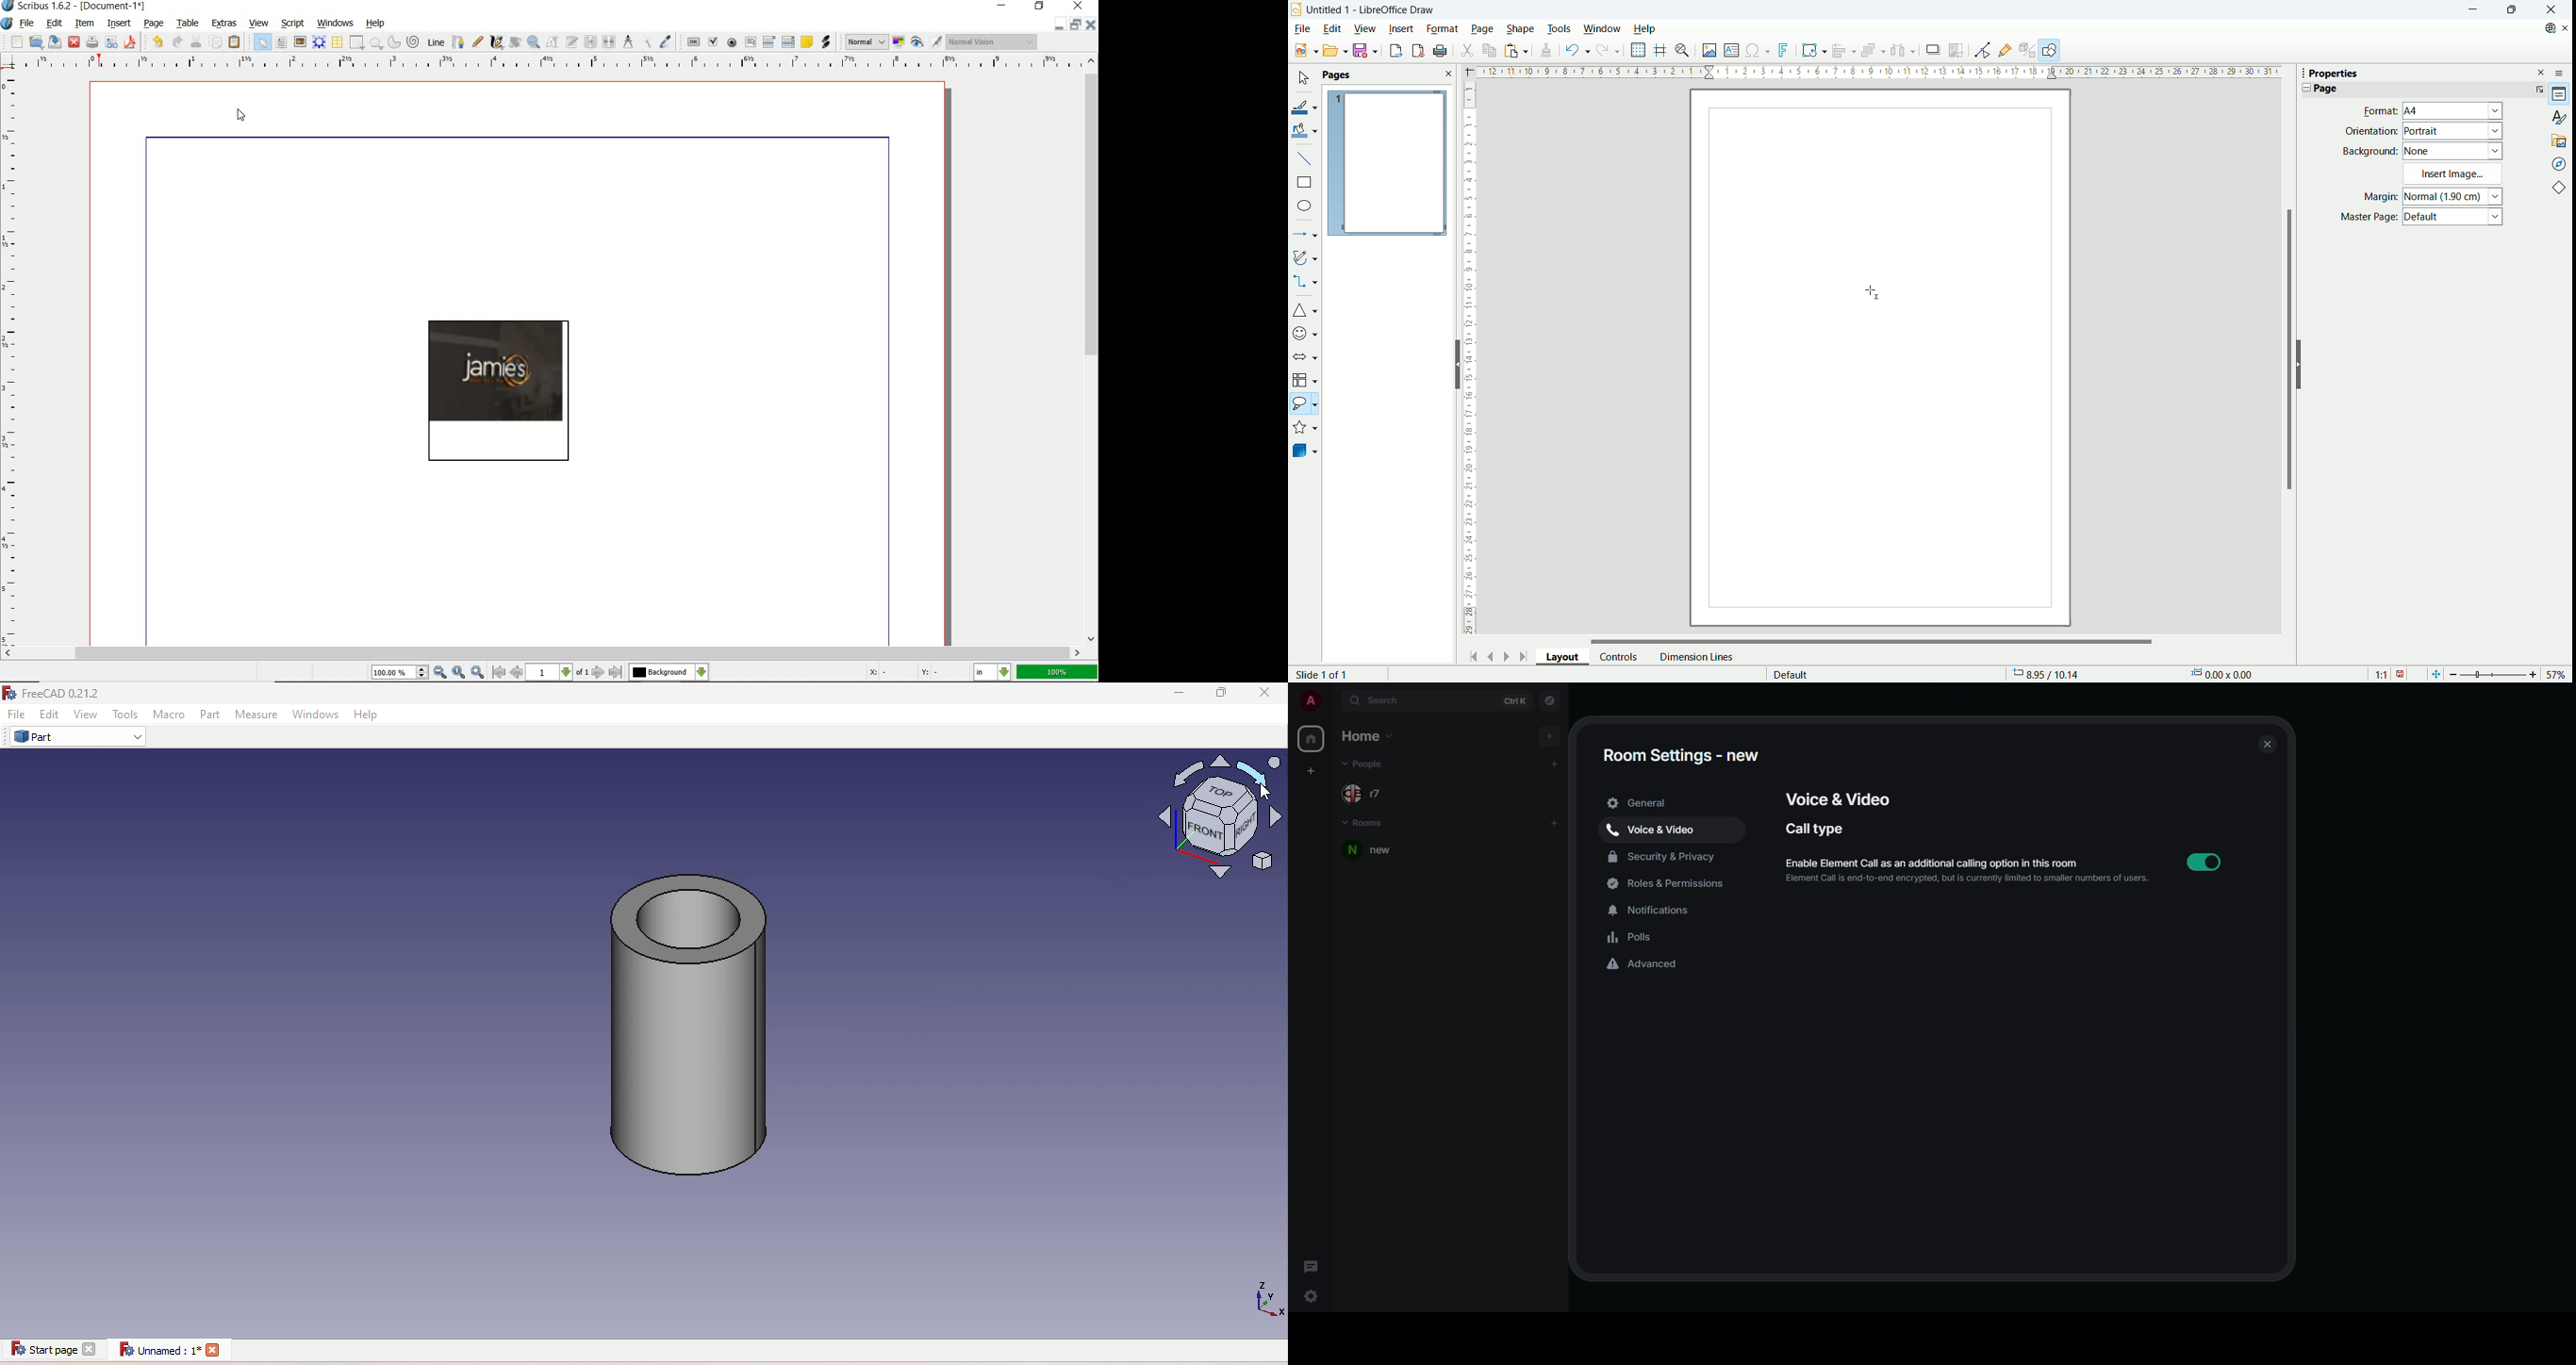 Image resolution: width=2576 pixels, height=1372 pixels. I want to click on preview mode, so click(925, 41).